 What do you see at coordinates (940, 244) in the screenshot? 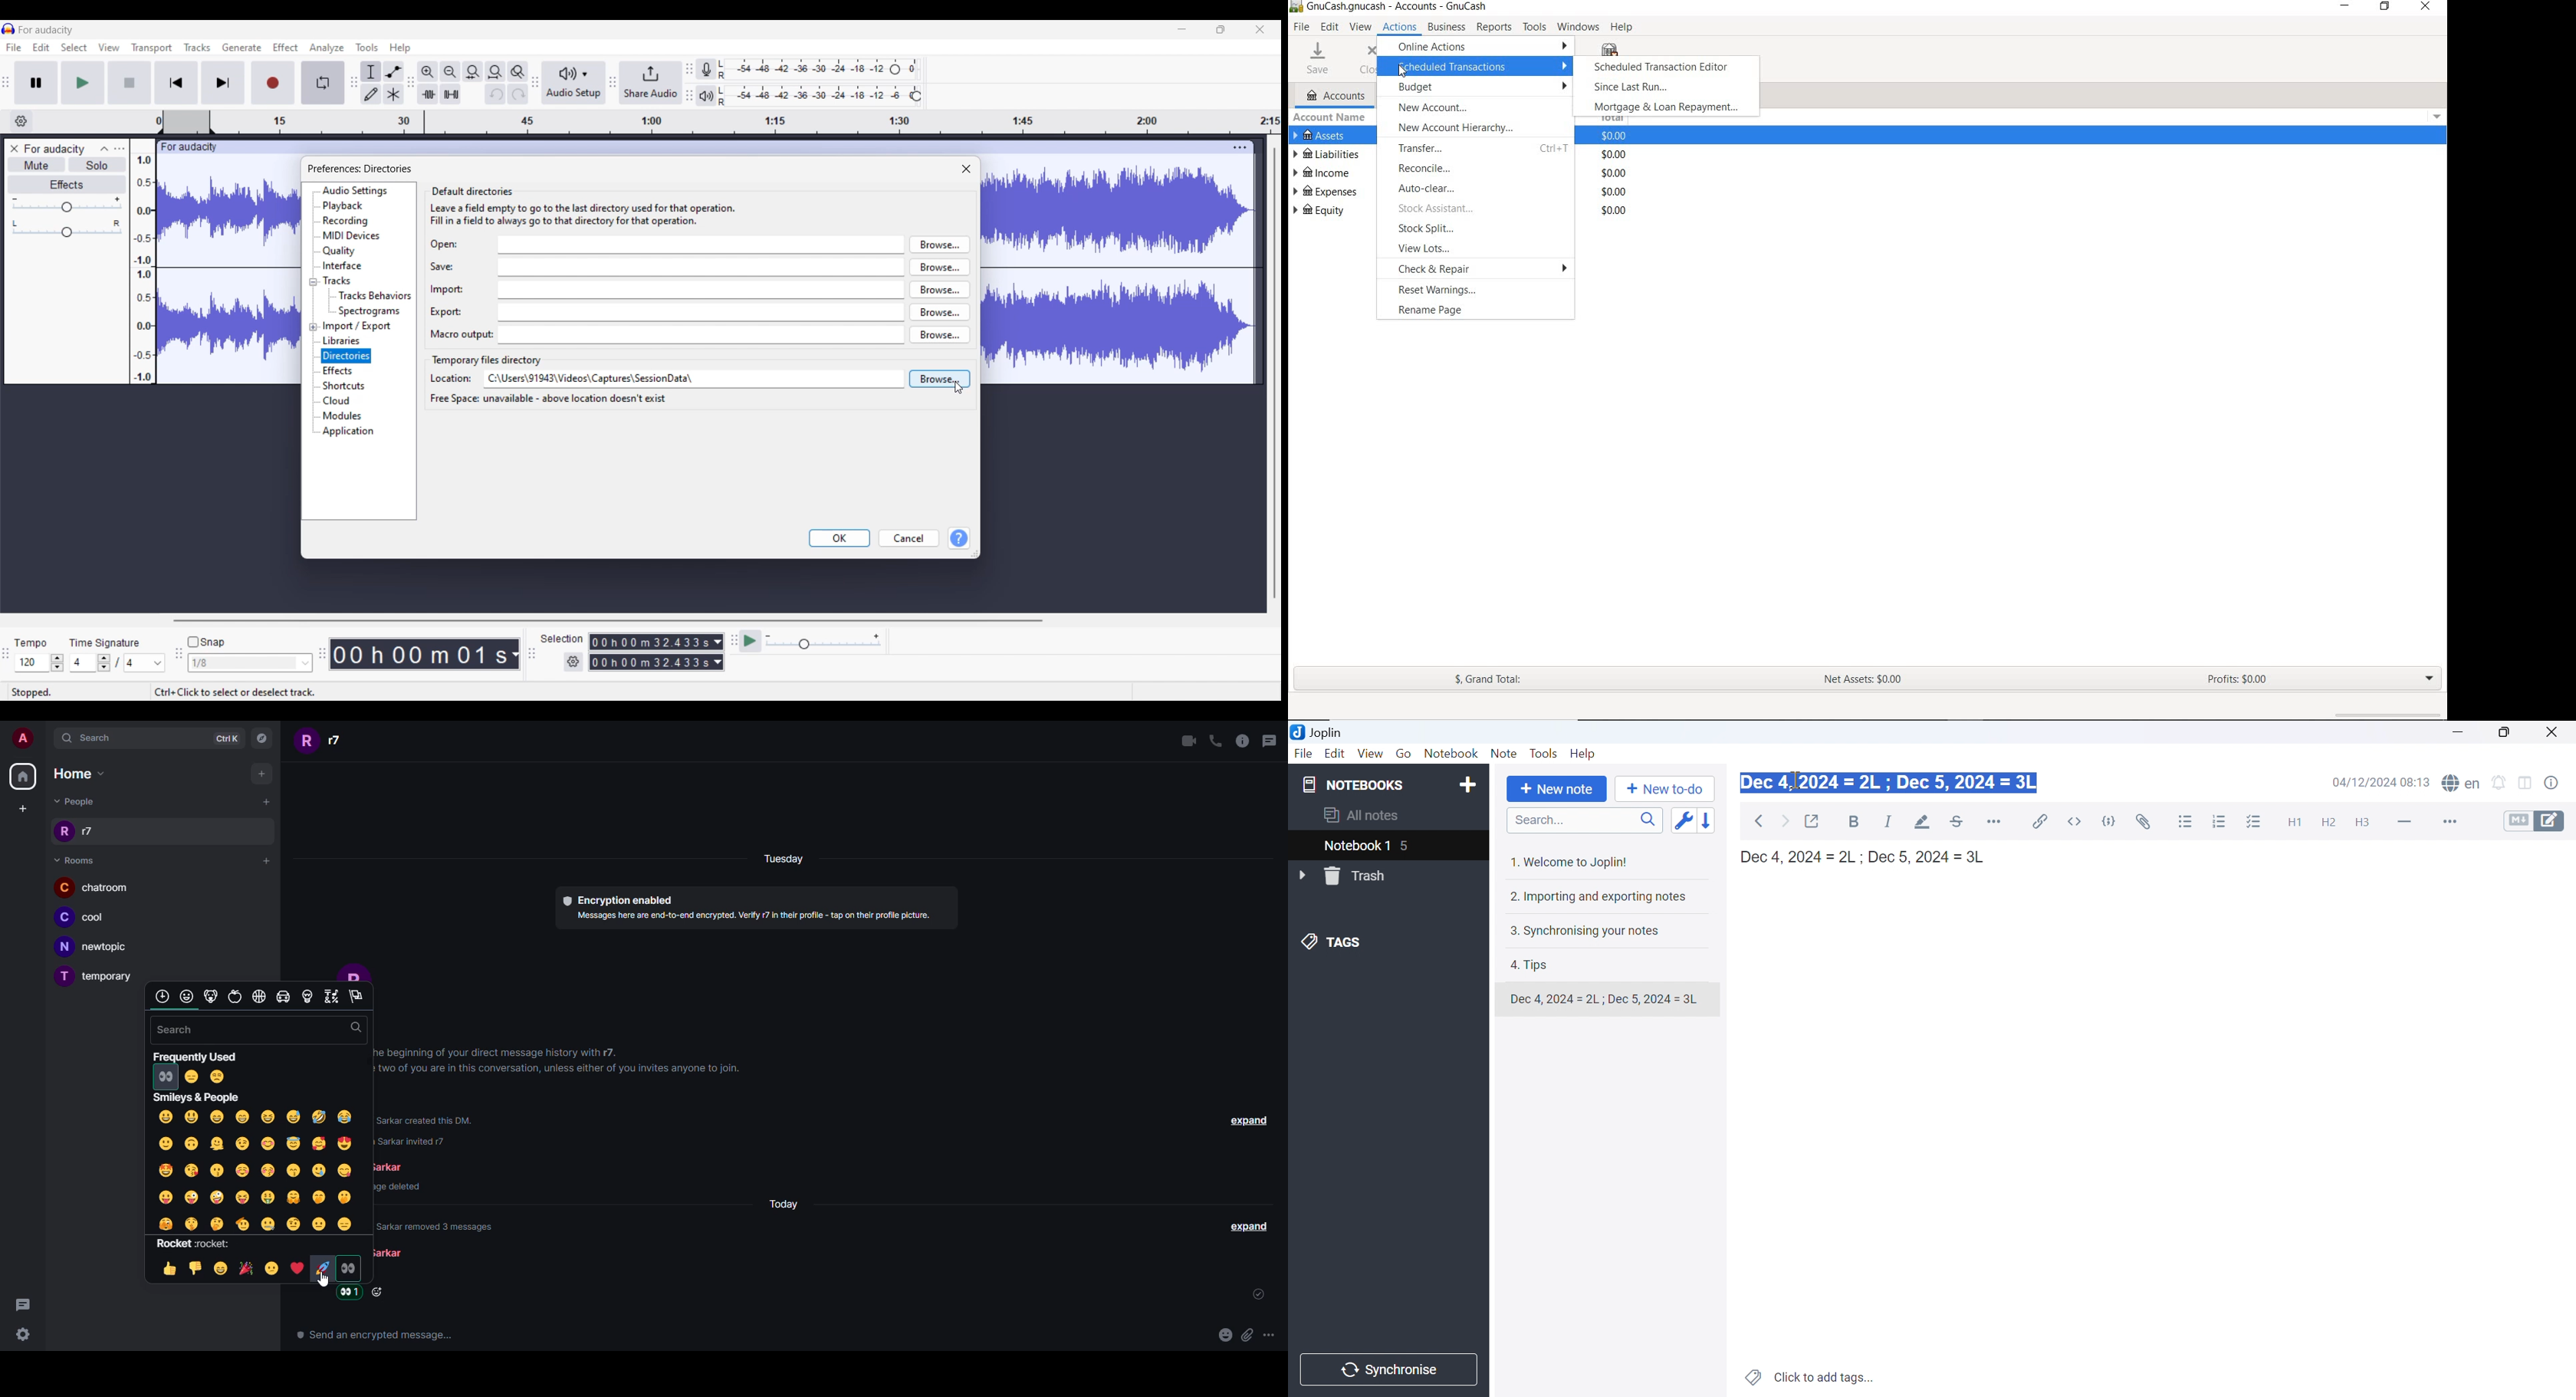
I see `browse` at bounding box center [940, 244].